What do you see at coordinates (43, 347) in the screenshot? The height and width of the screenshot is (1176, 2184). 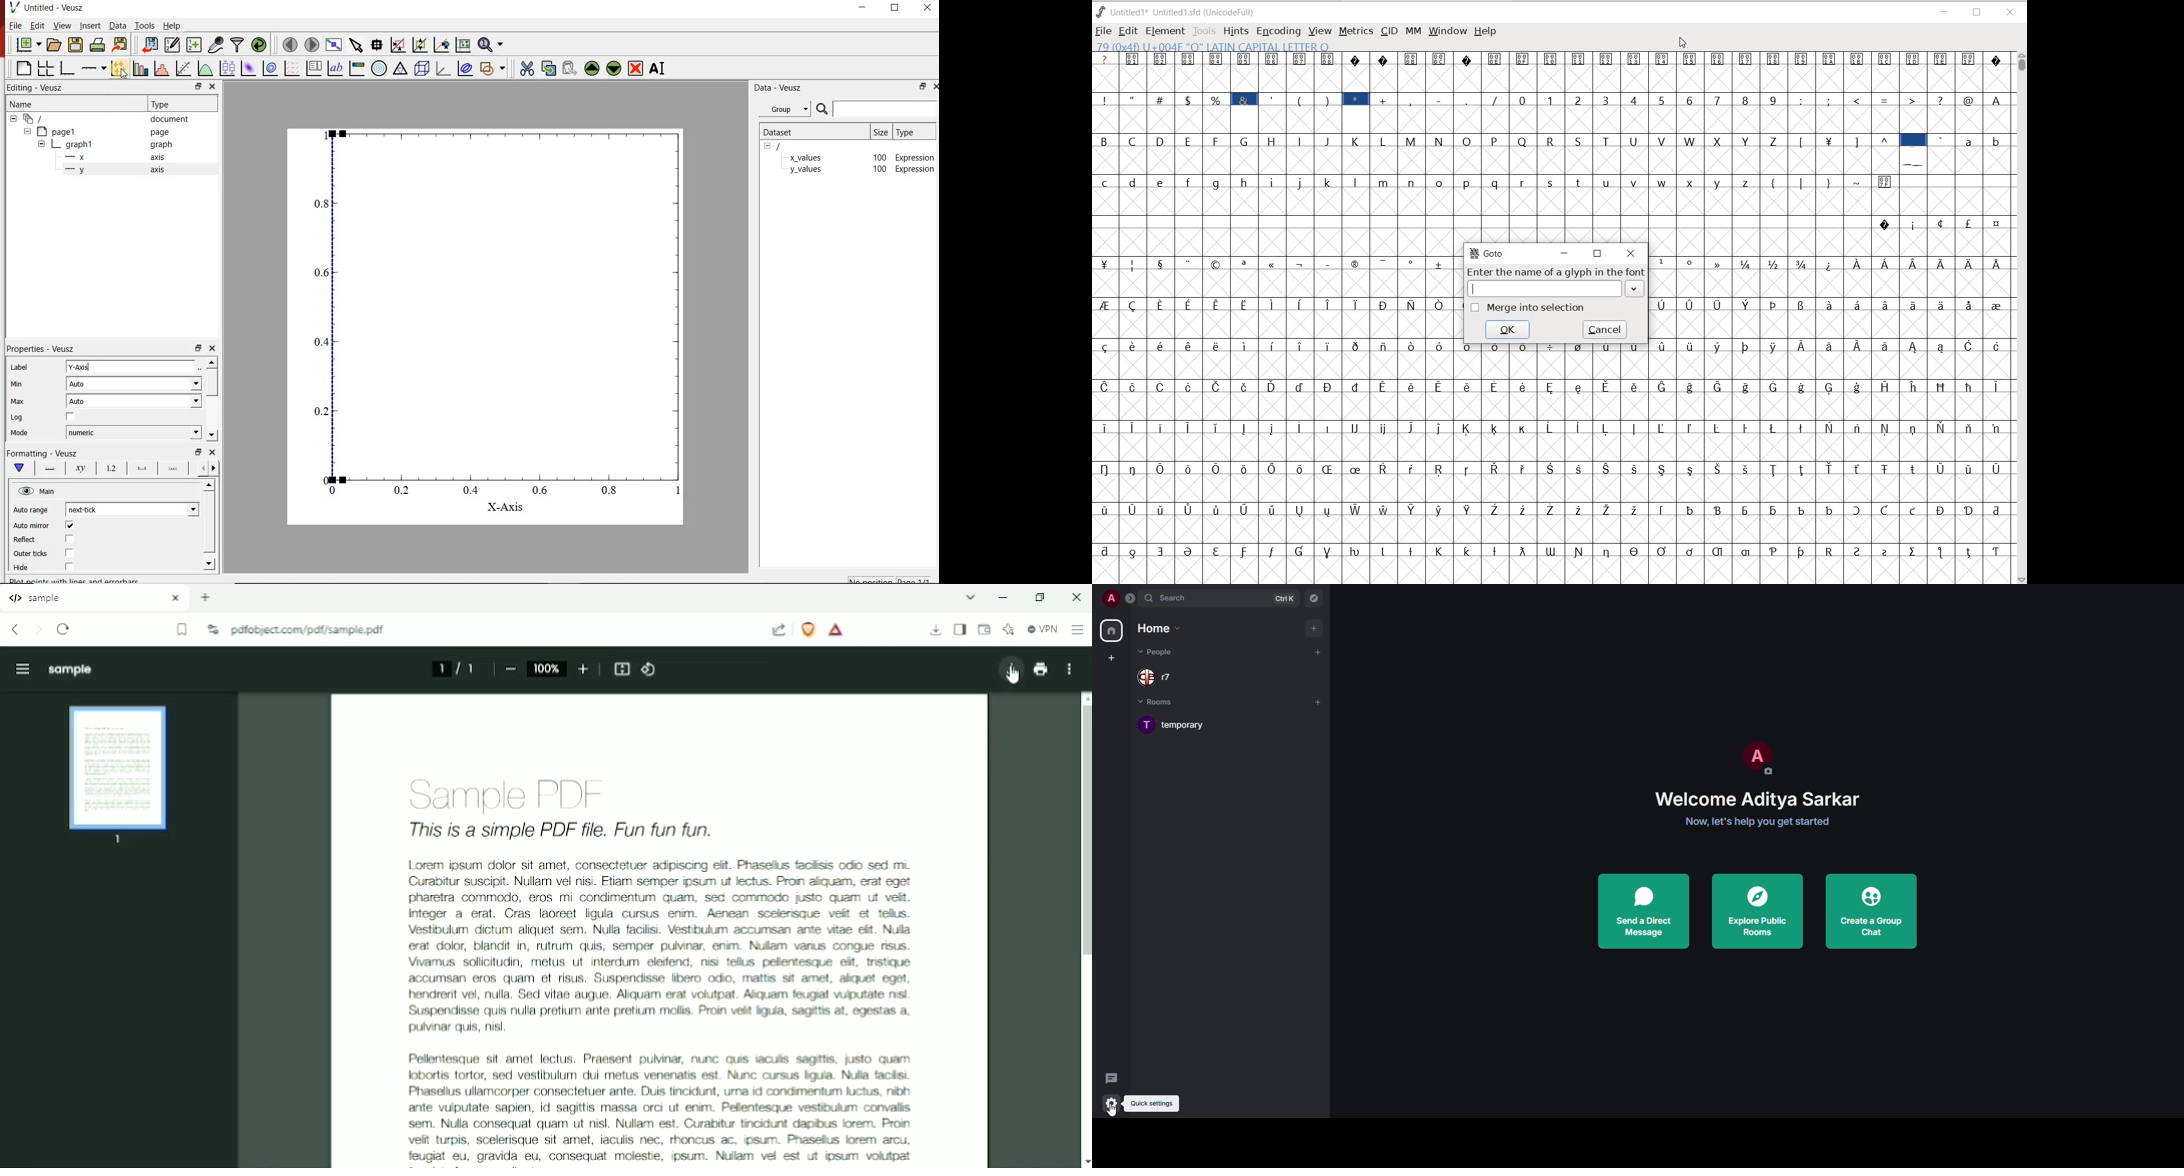 I see `| Properties - Veusz` at bounding box center [43, 347].